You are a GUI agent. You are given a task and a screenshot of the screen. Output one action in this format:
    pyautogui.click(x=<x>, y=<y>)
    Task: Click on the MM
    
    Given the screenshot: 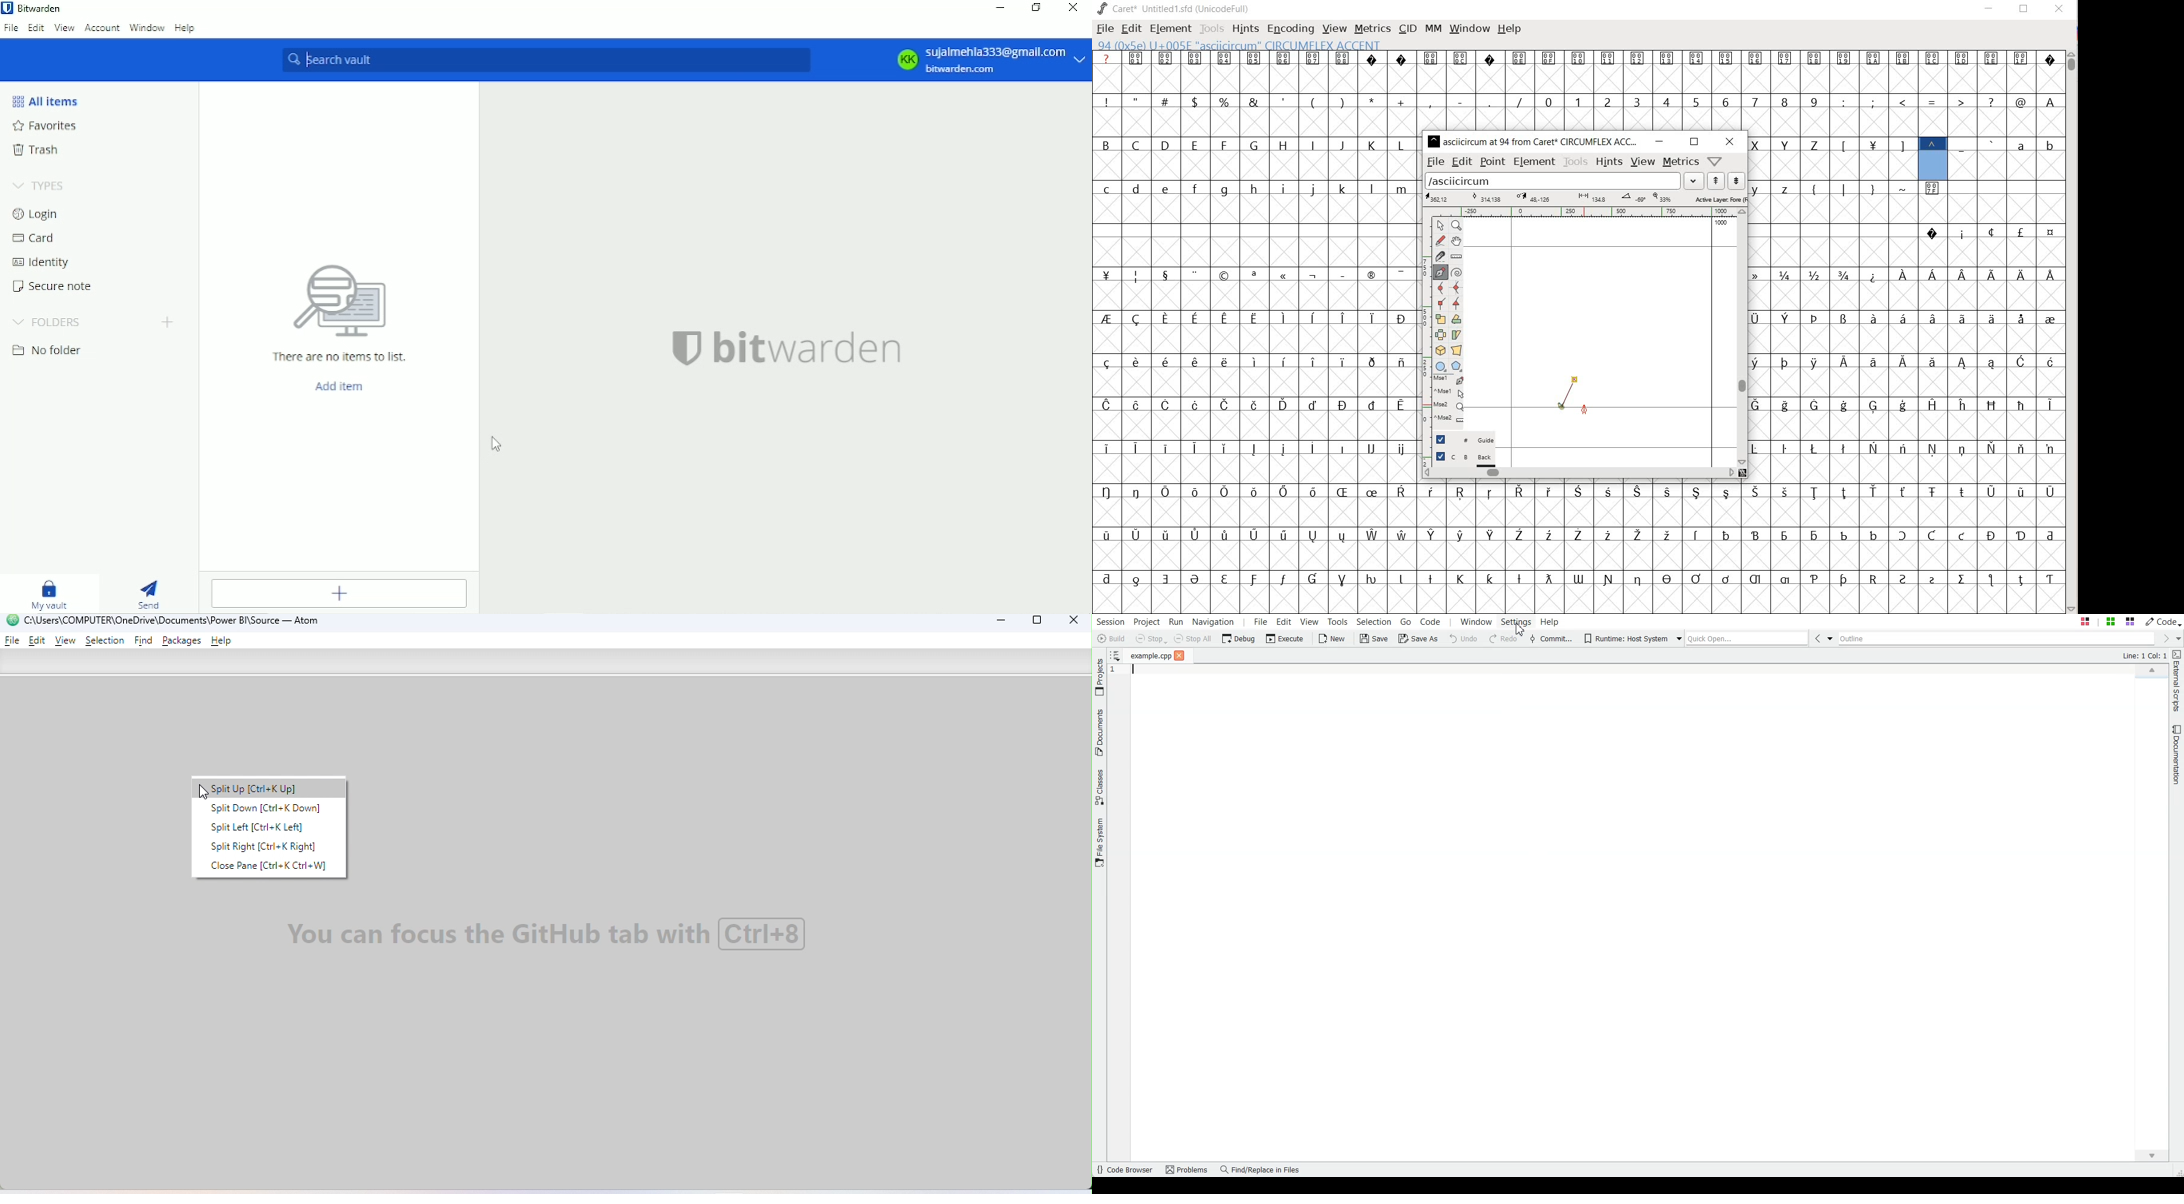 What is the action you would take?
    pyautogui.click(x=1431, y=28)
    